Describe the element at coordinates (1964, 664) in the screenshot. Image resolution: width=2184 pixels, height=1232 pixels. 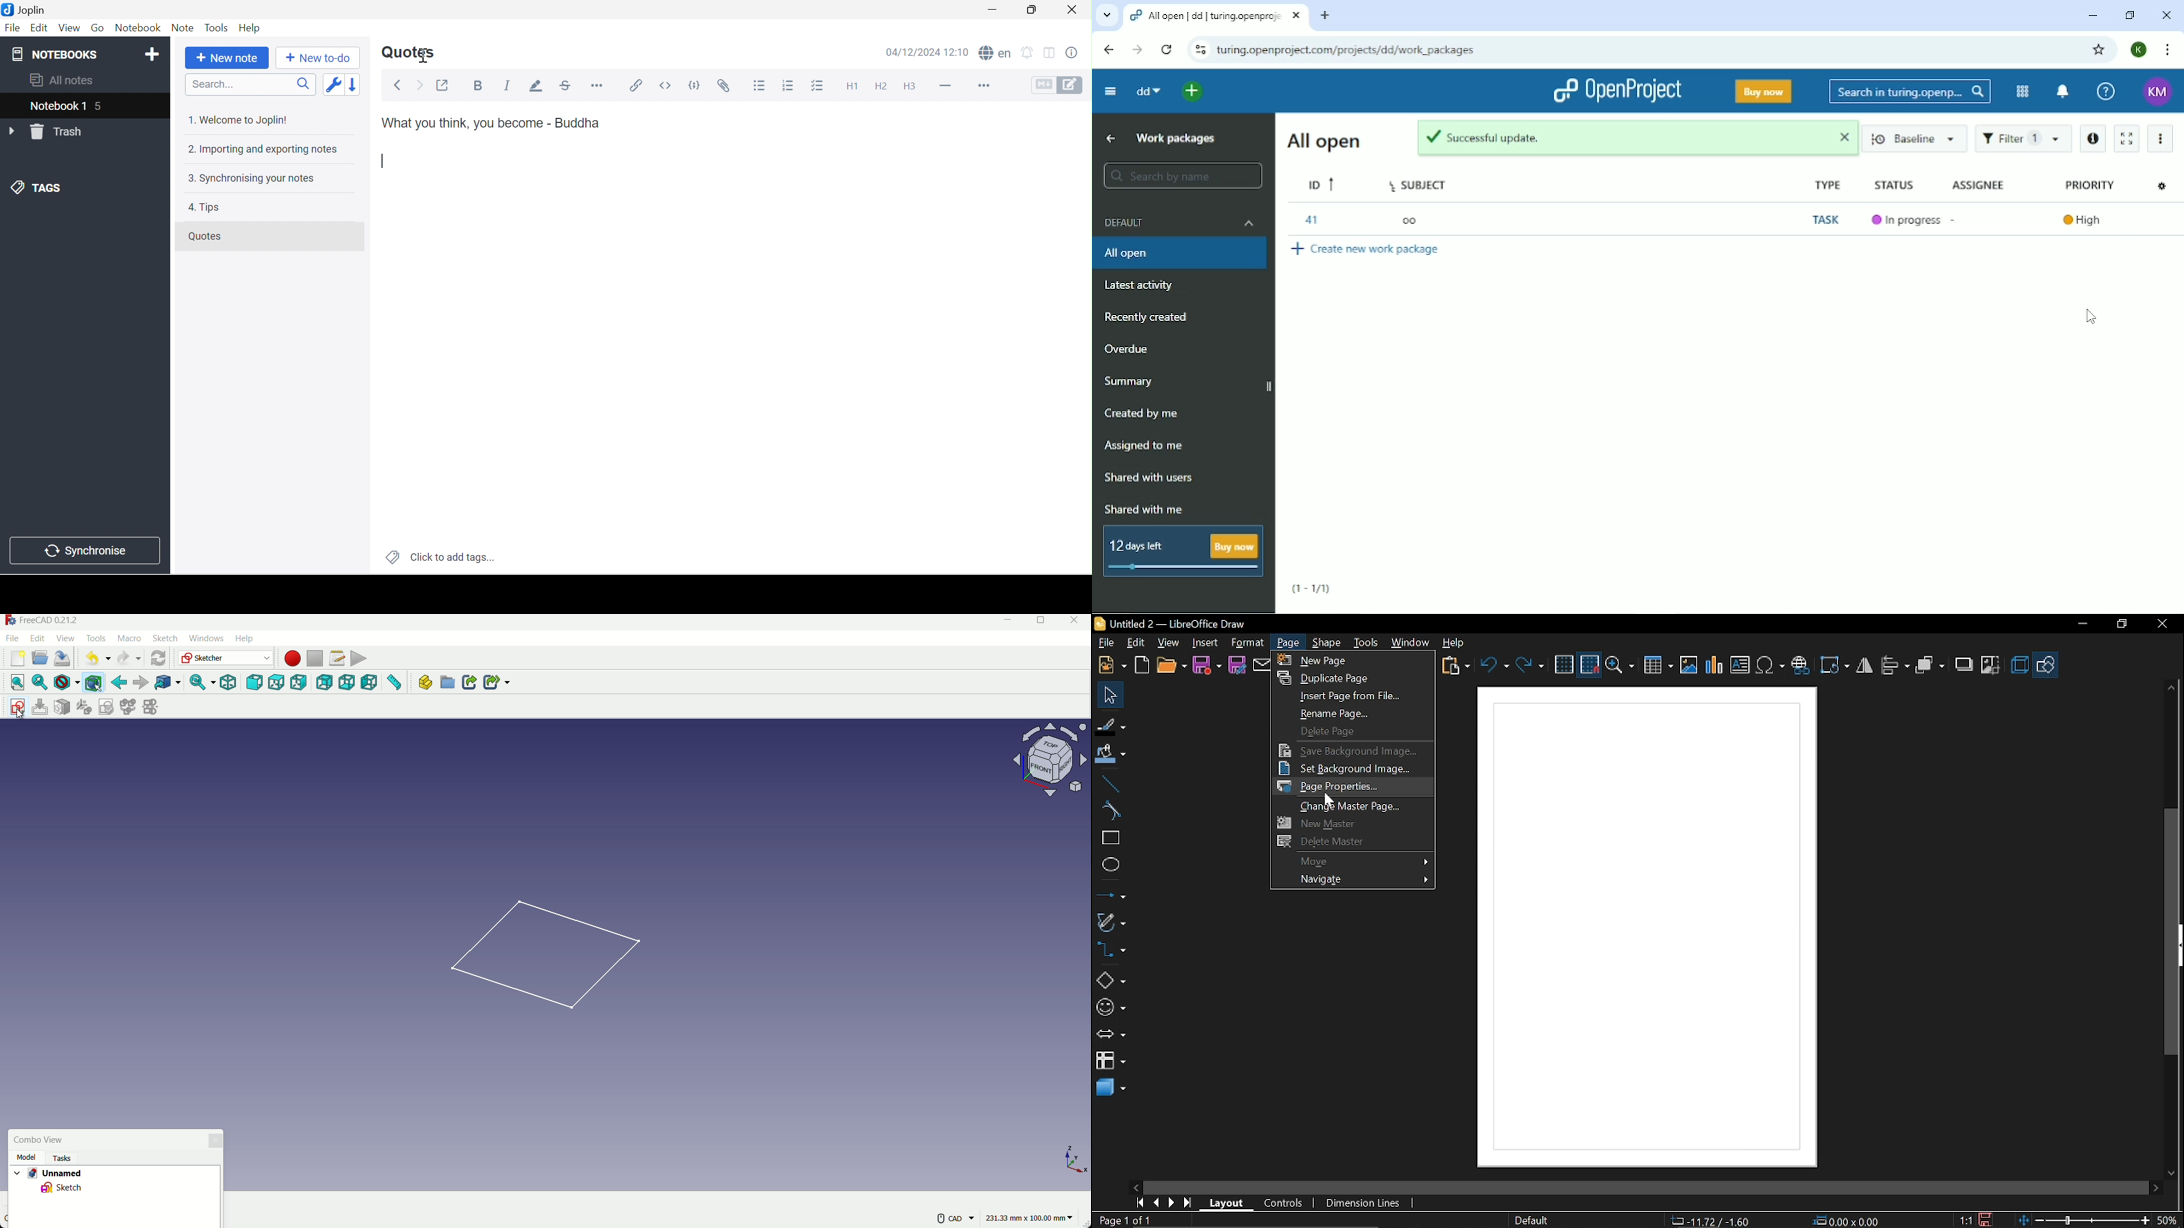
I see `shadow` at that location.